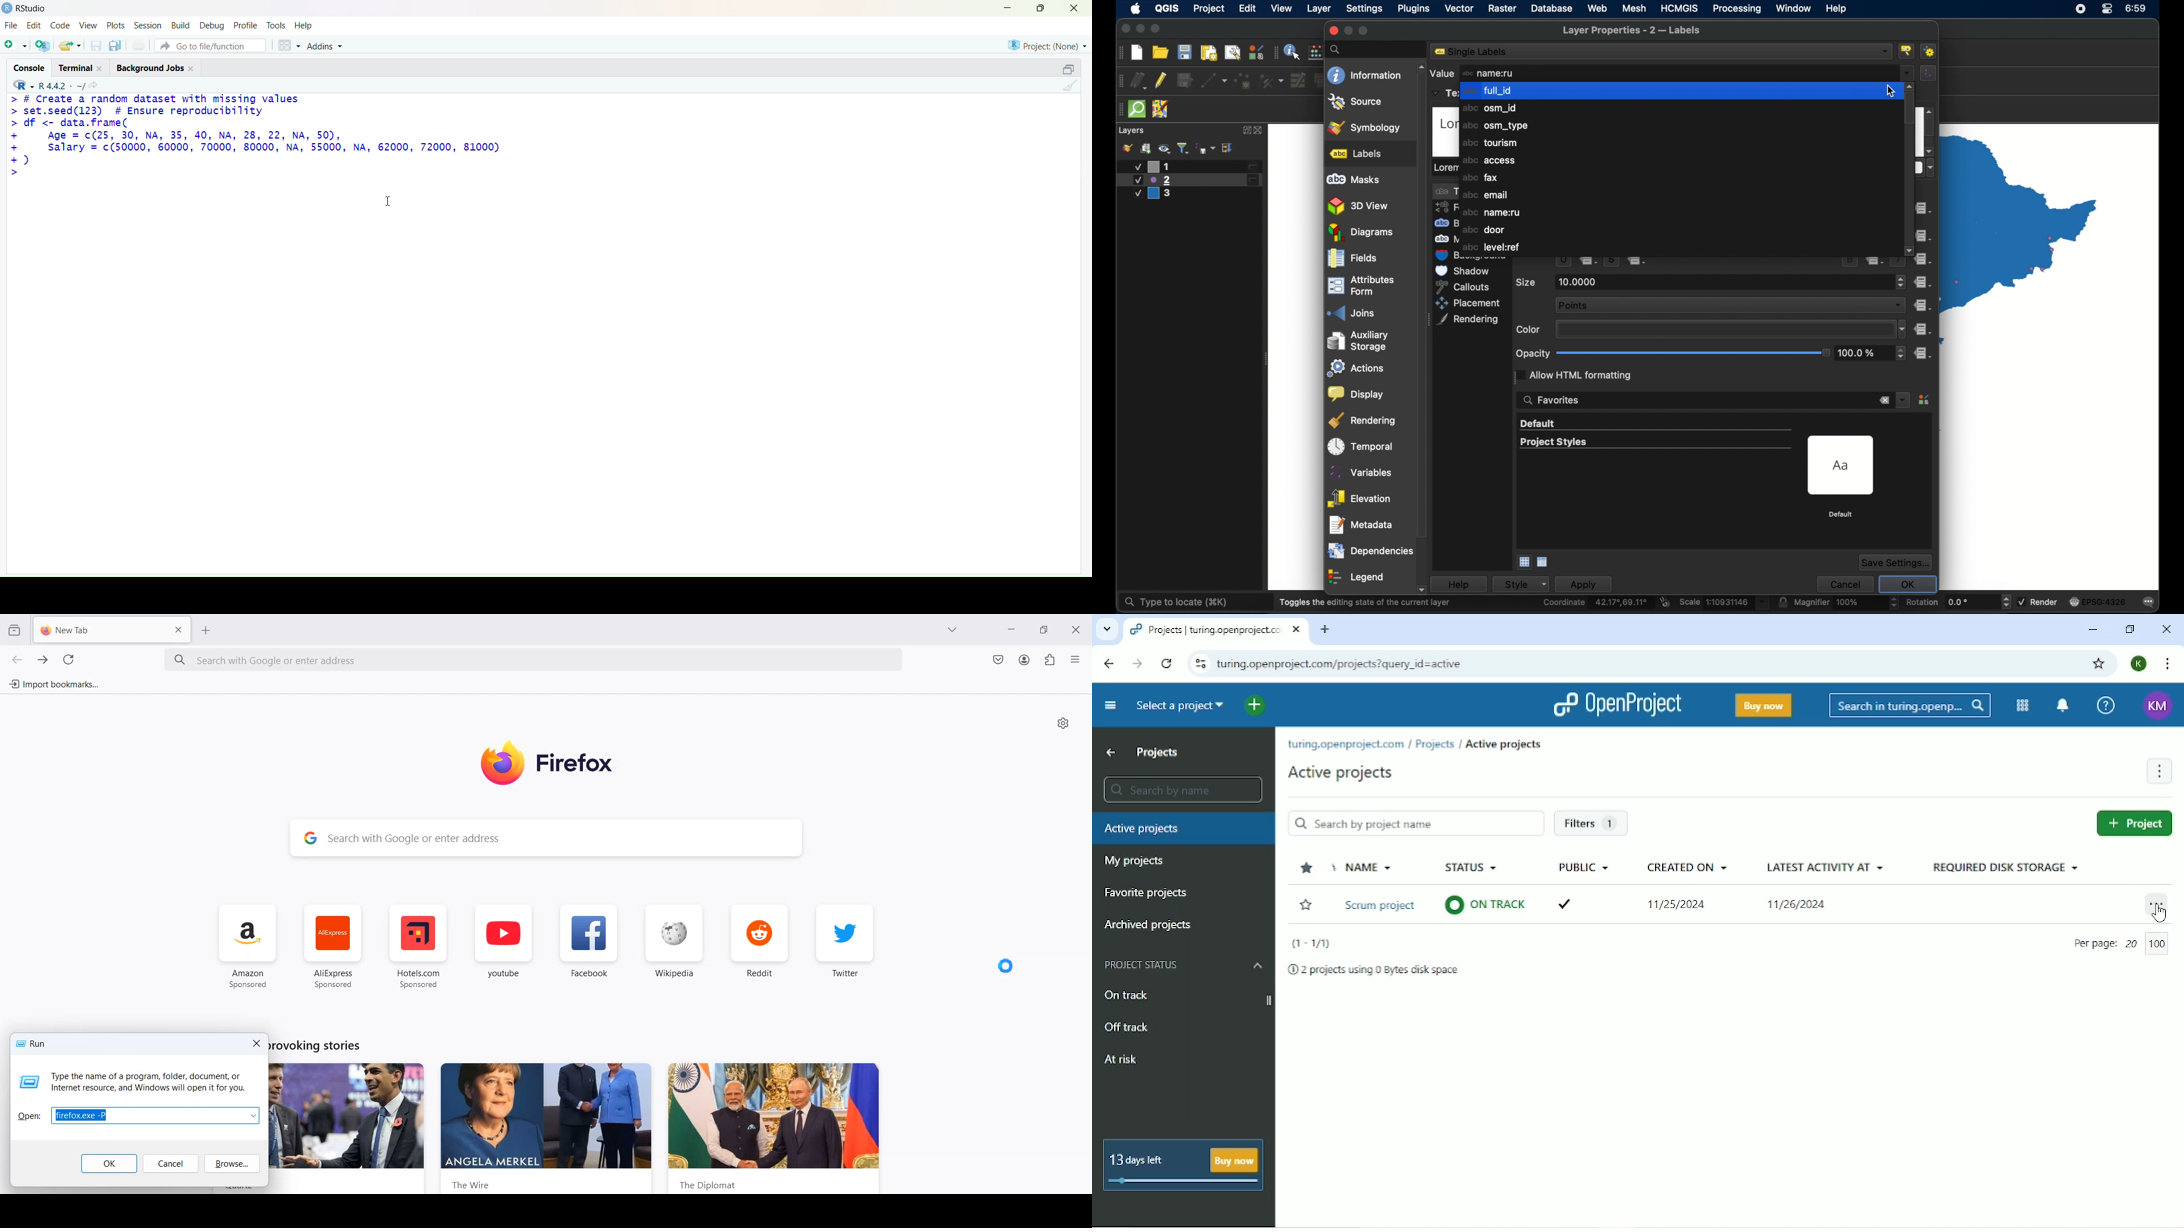 The height and width of the screenshot is (1232, 2184). What do you see at coordinates (1110, 753) in the screenshot?
I see `Up` at bounding box center [1110, 753].